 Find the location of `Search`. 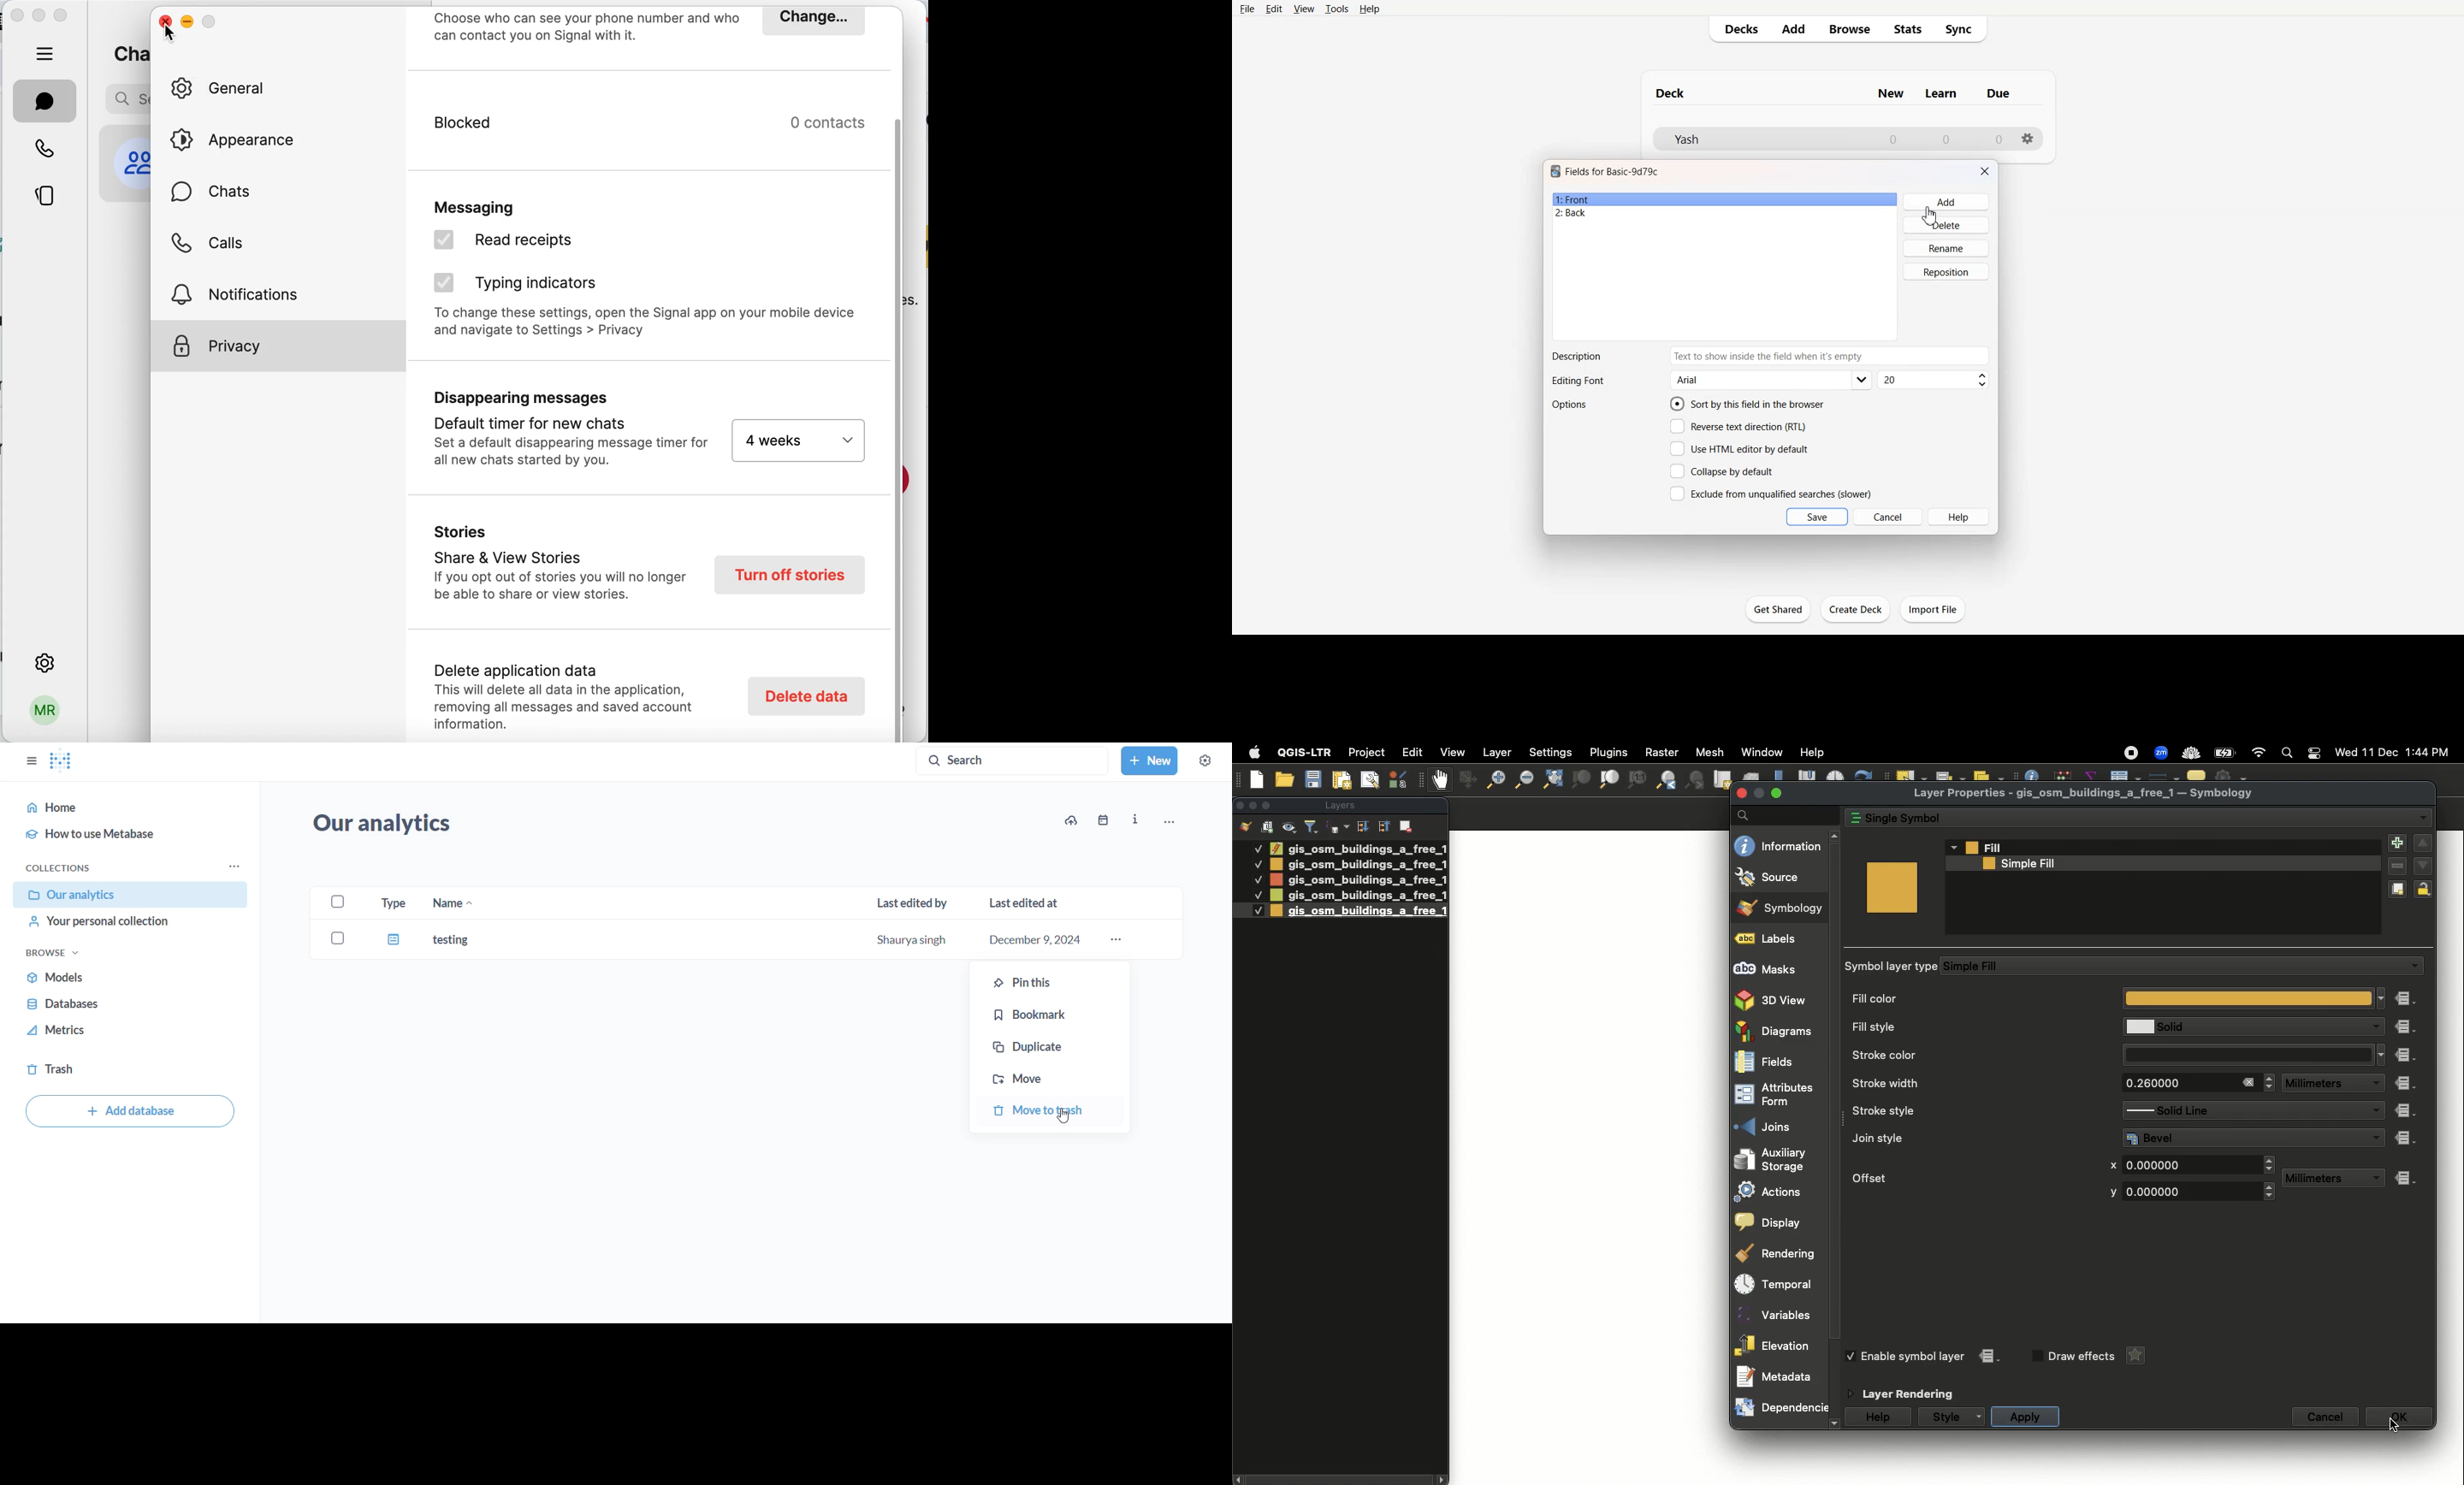

Search is located at coordinates (1784, 814).